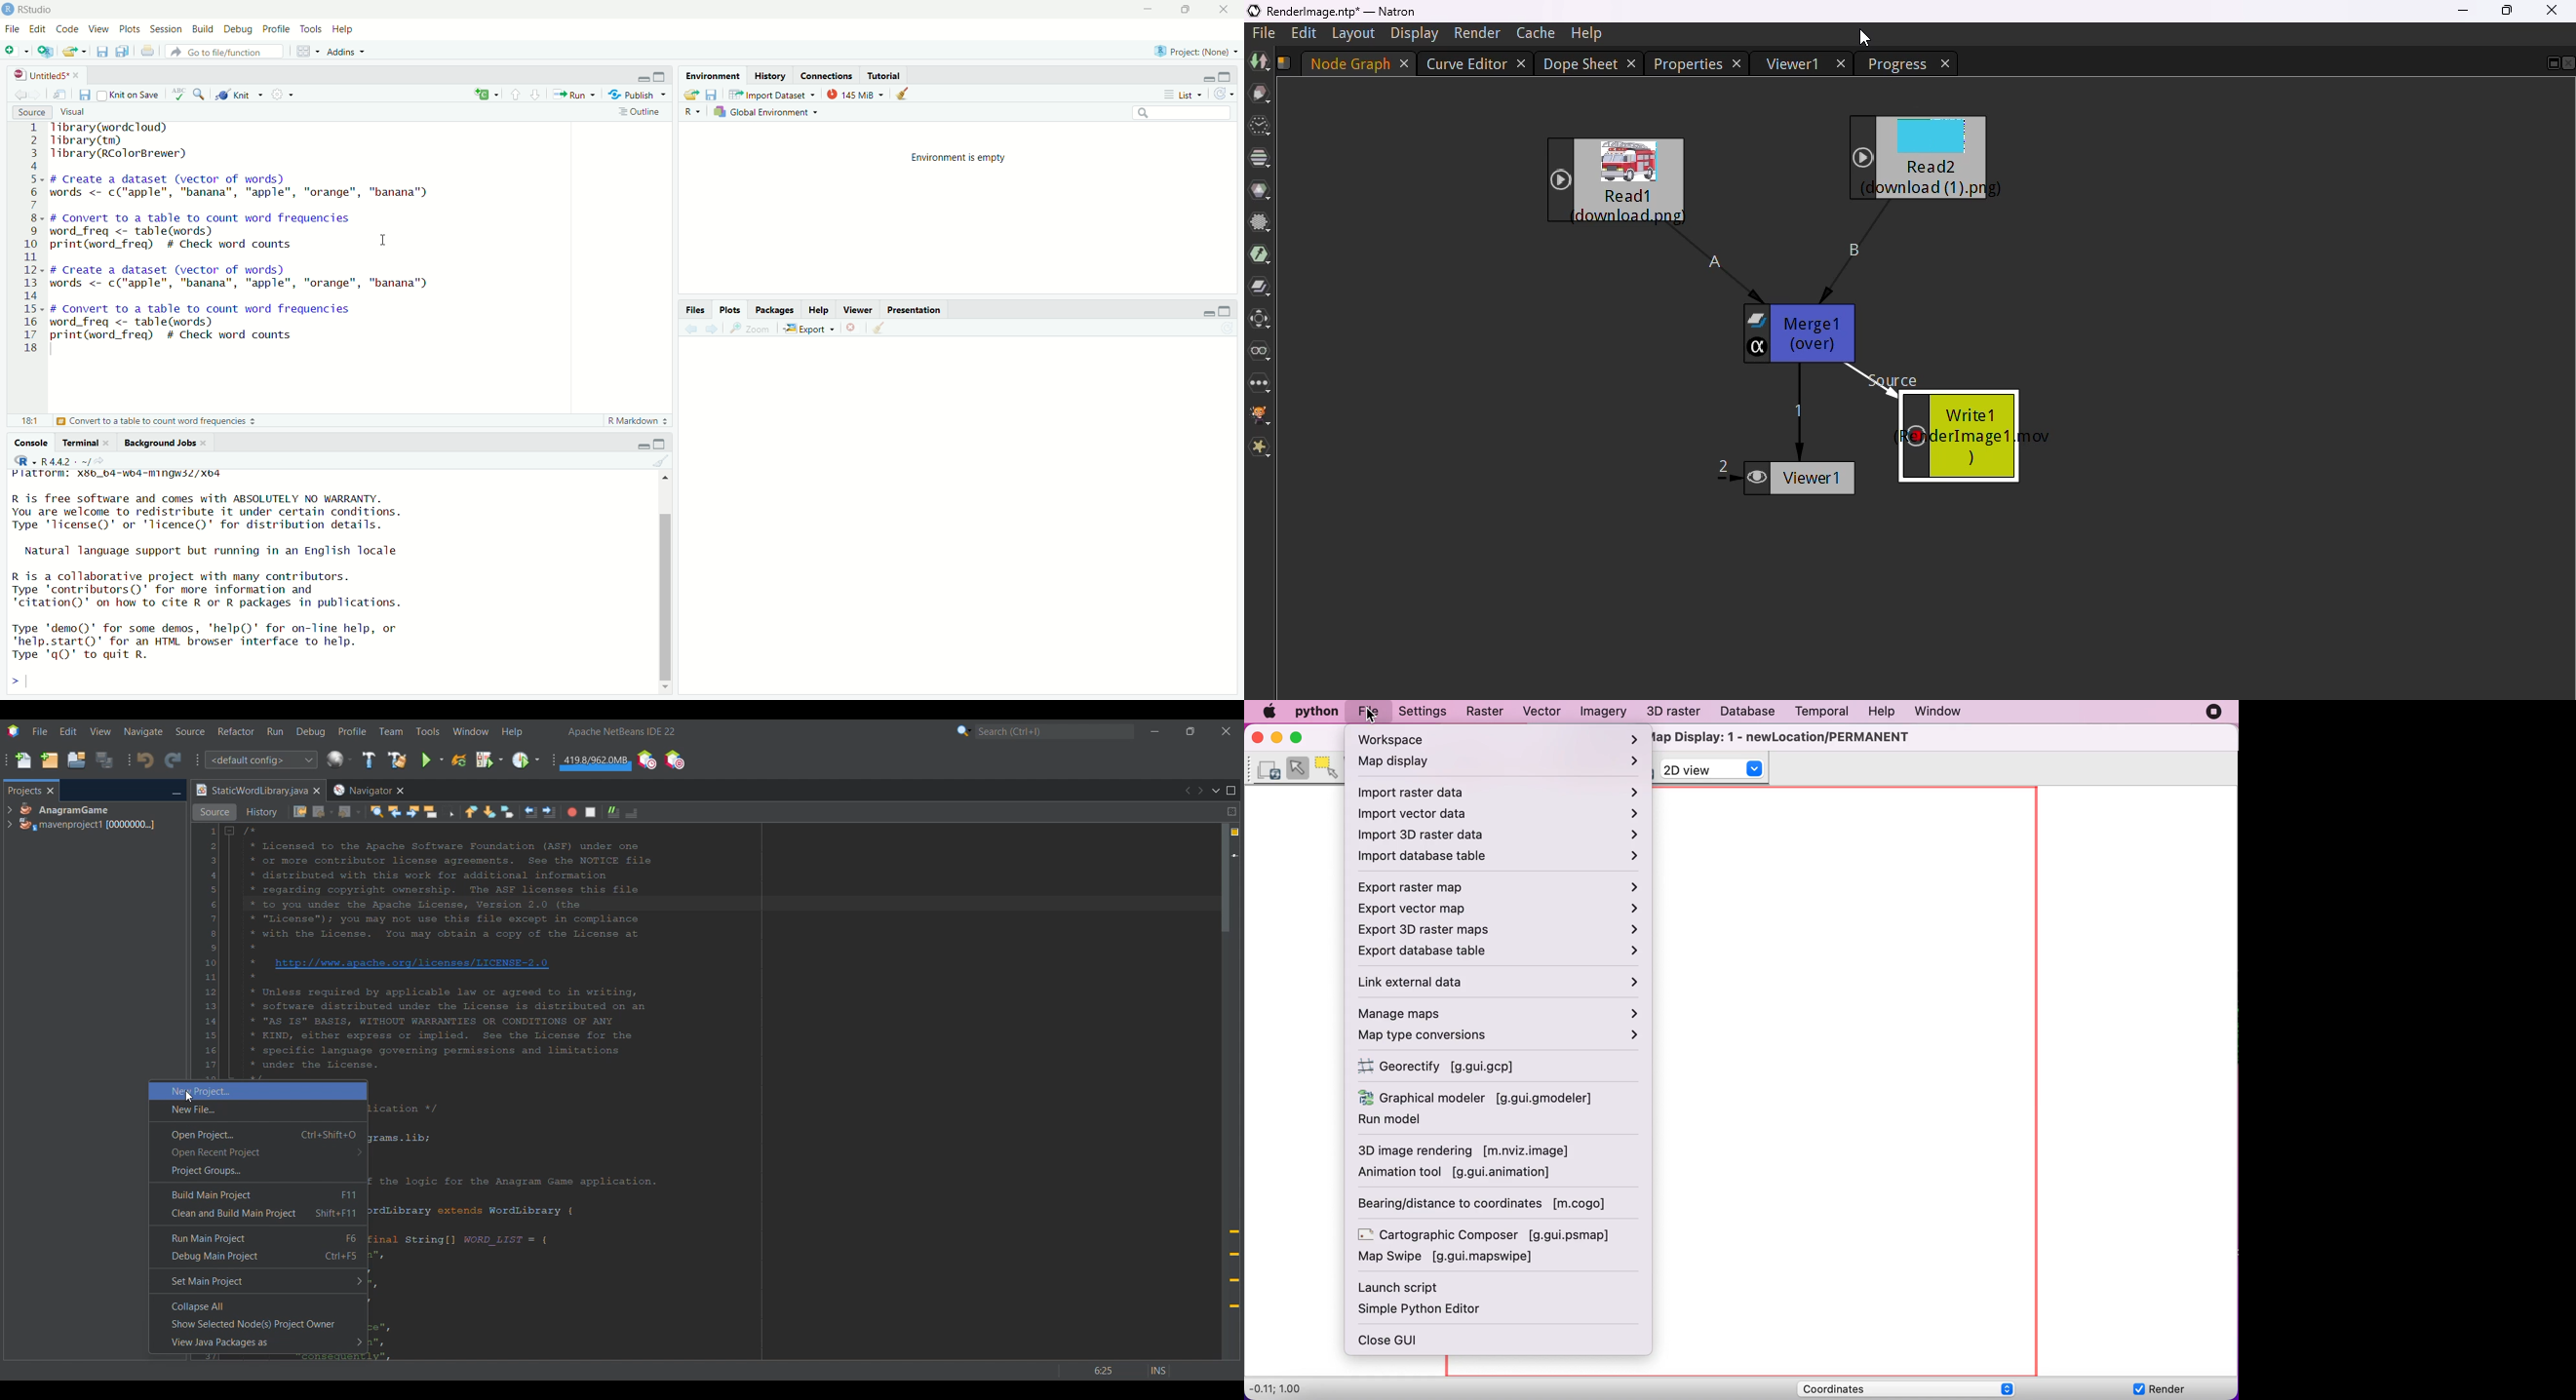 The image size is (2576, 1400). What do you see at coordinates (859, 309) in the screenshot?
I see `Viewer` at bounding box center [859, 309].